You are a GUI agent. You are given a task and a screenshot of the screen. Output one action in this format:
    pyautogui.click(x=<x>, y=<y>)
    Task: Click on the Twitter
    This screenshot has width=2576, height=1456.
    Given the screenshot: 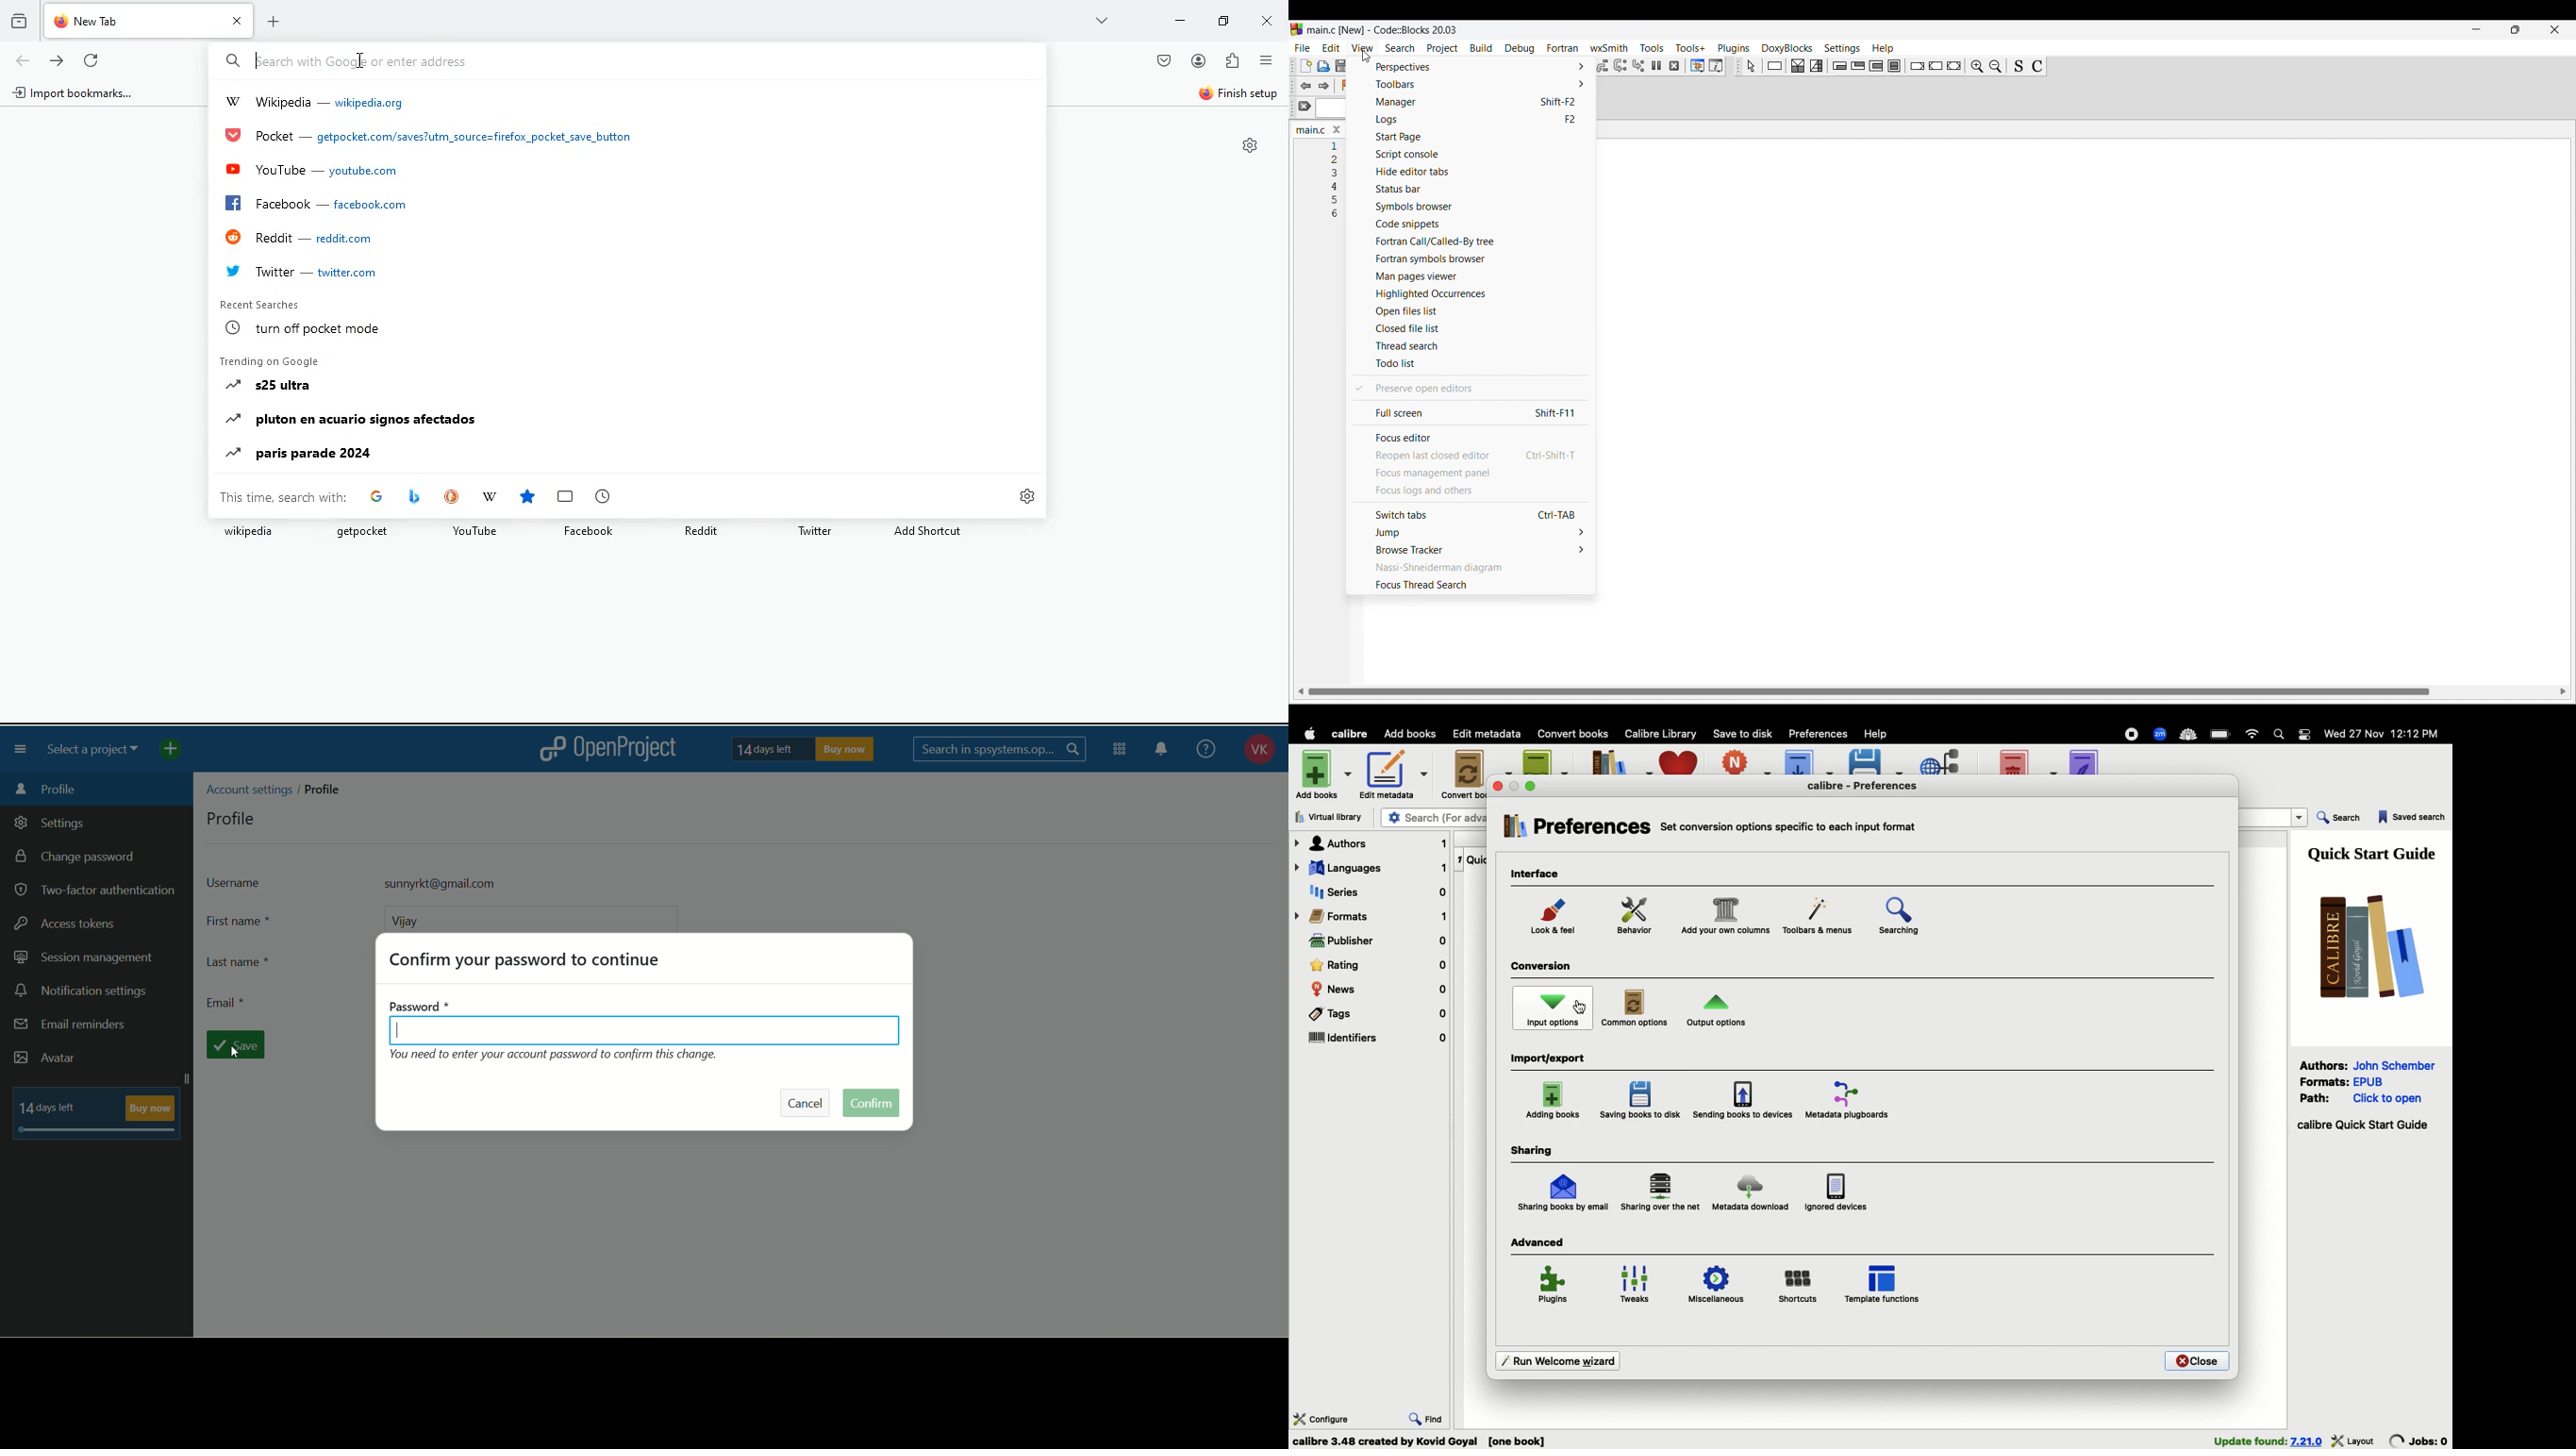 What is the action you would take?
    pyautogui.click(x=817, y=530)
    